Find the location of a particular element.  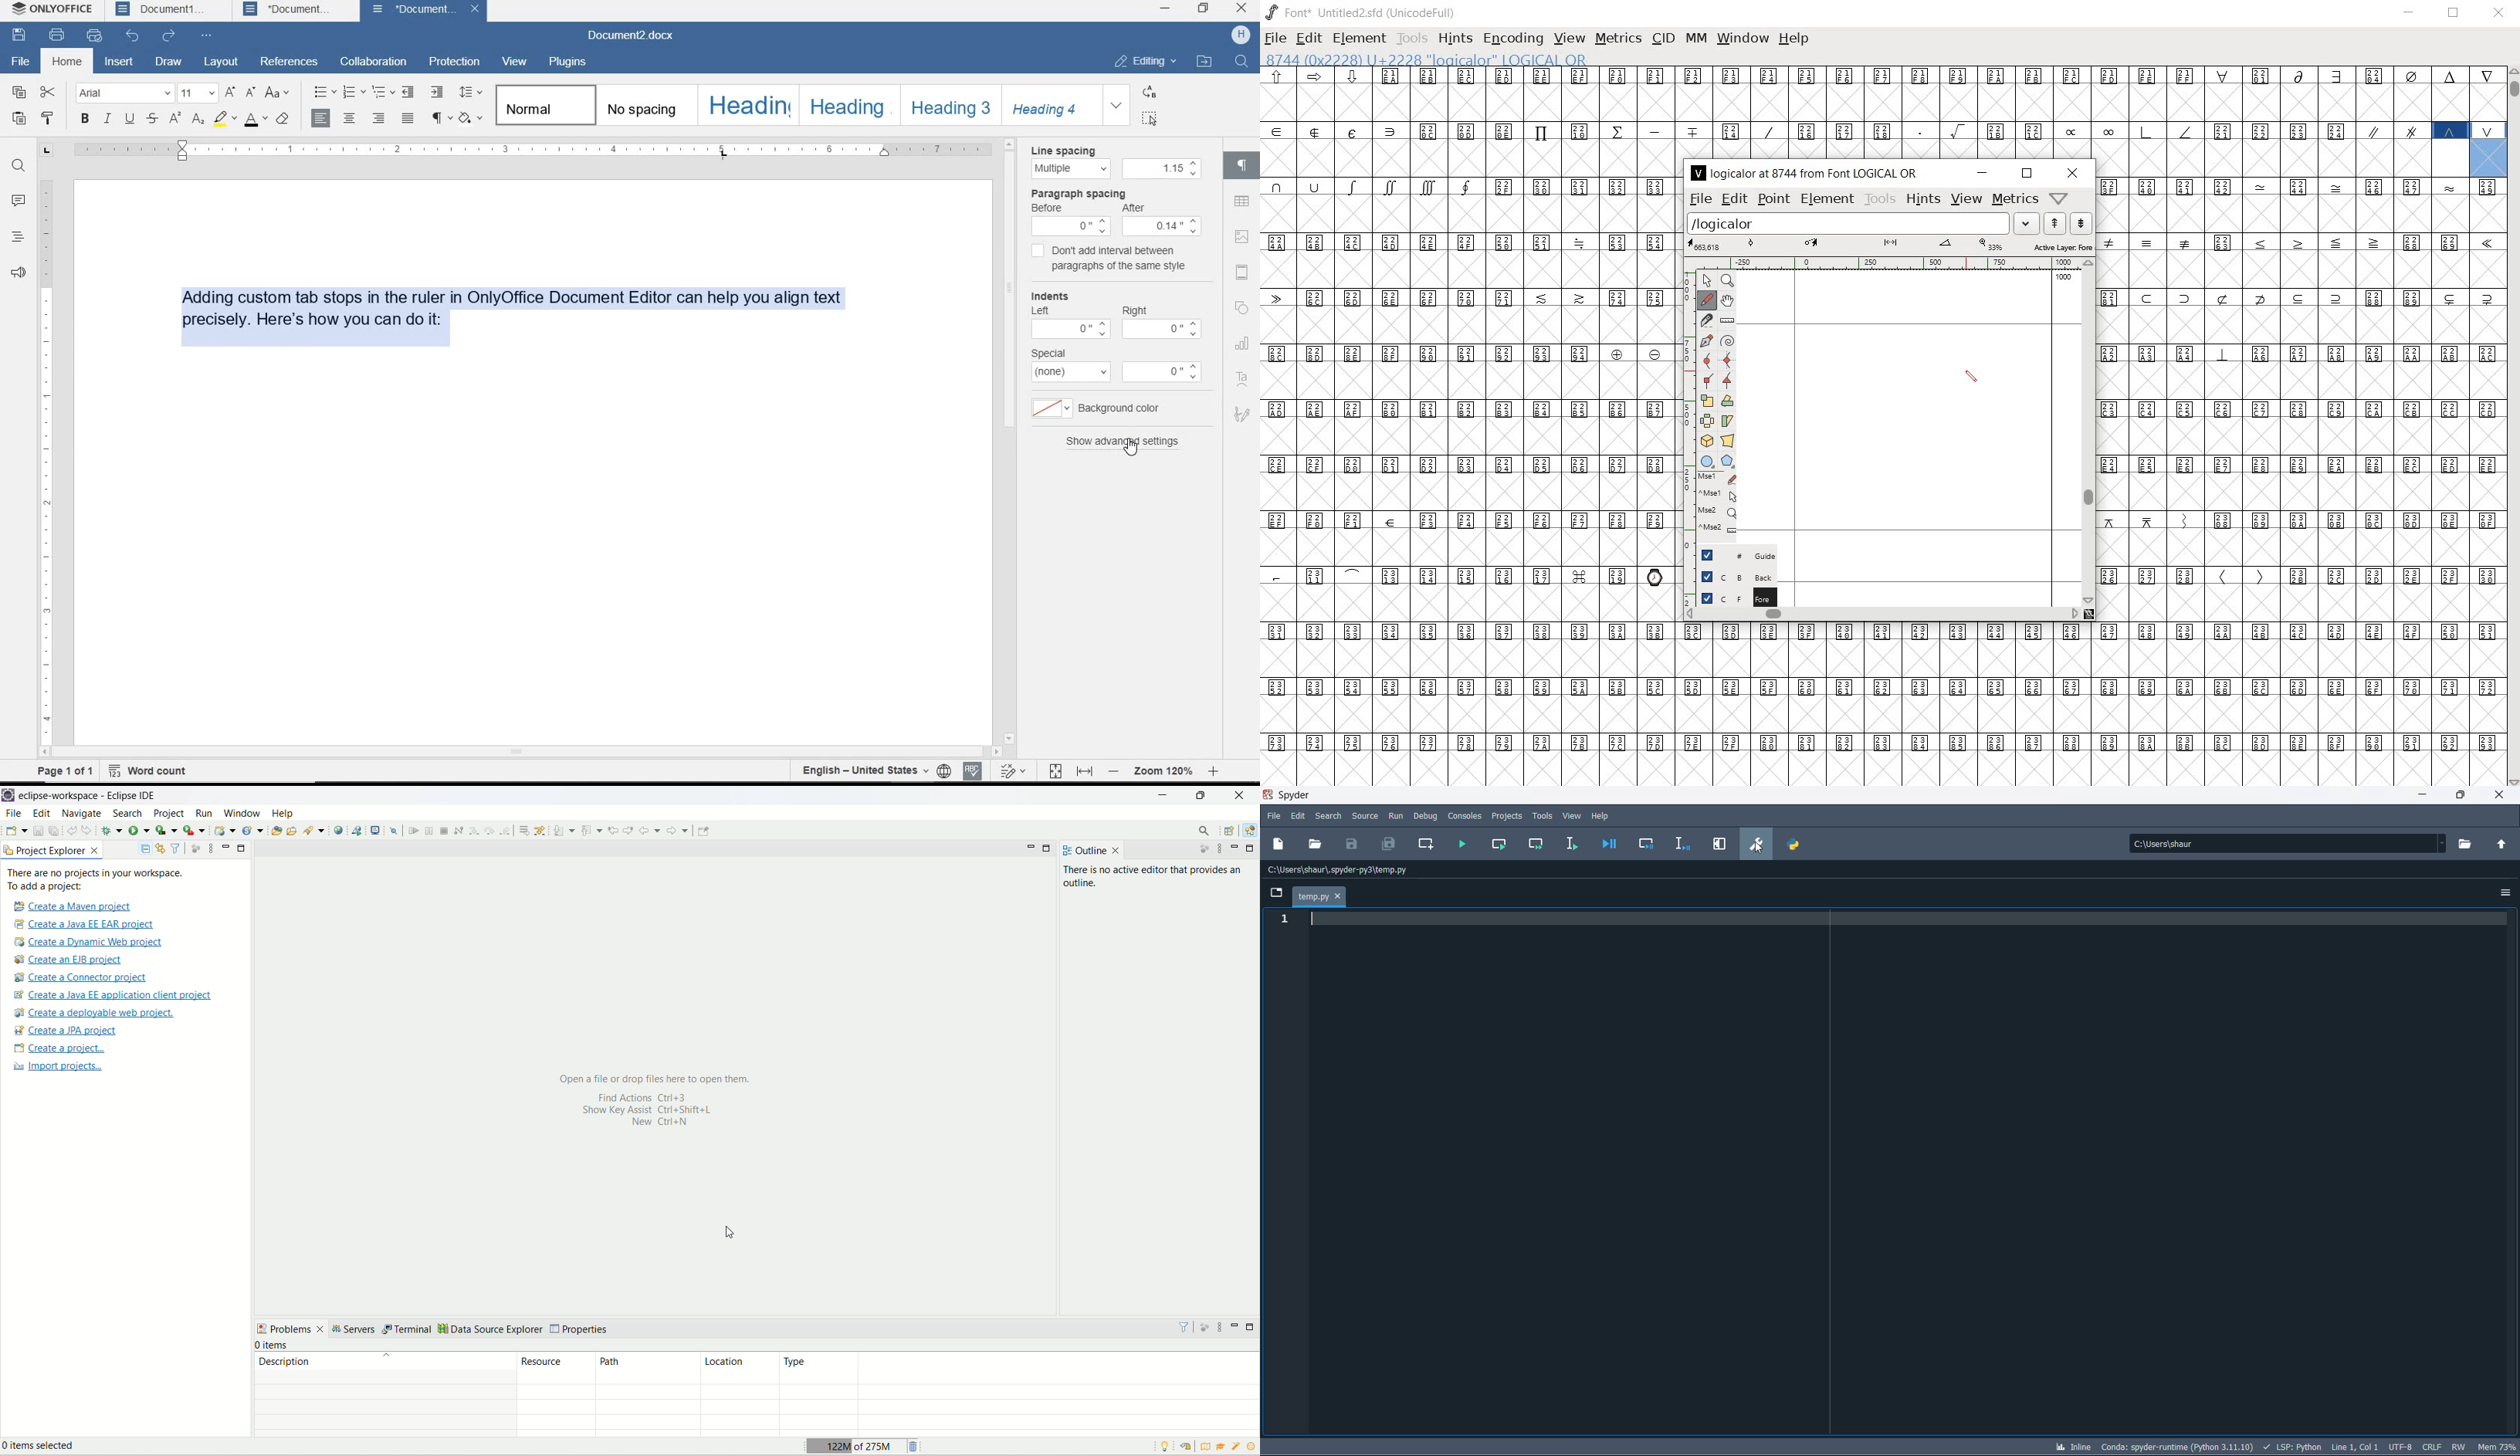

debug is located at coordinates (1428, 816).